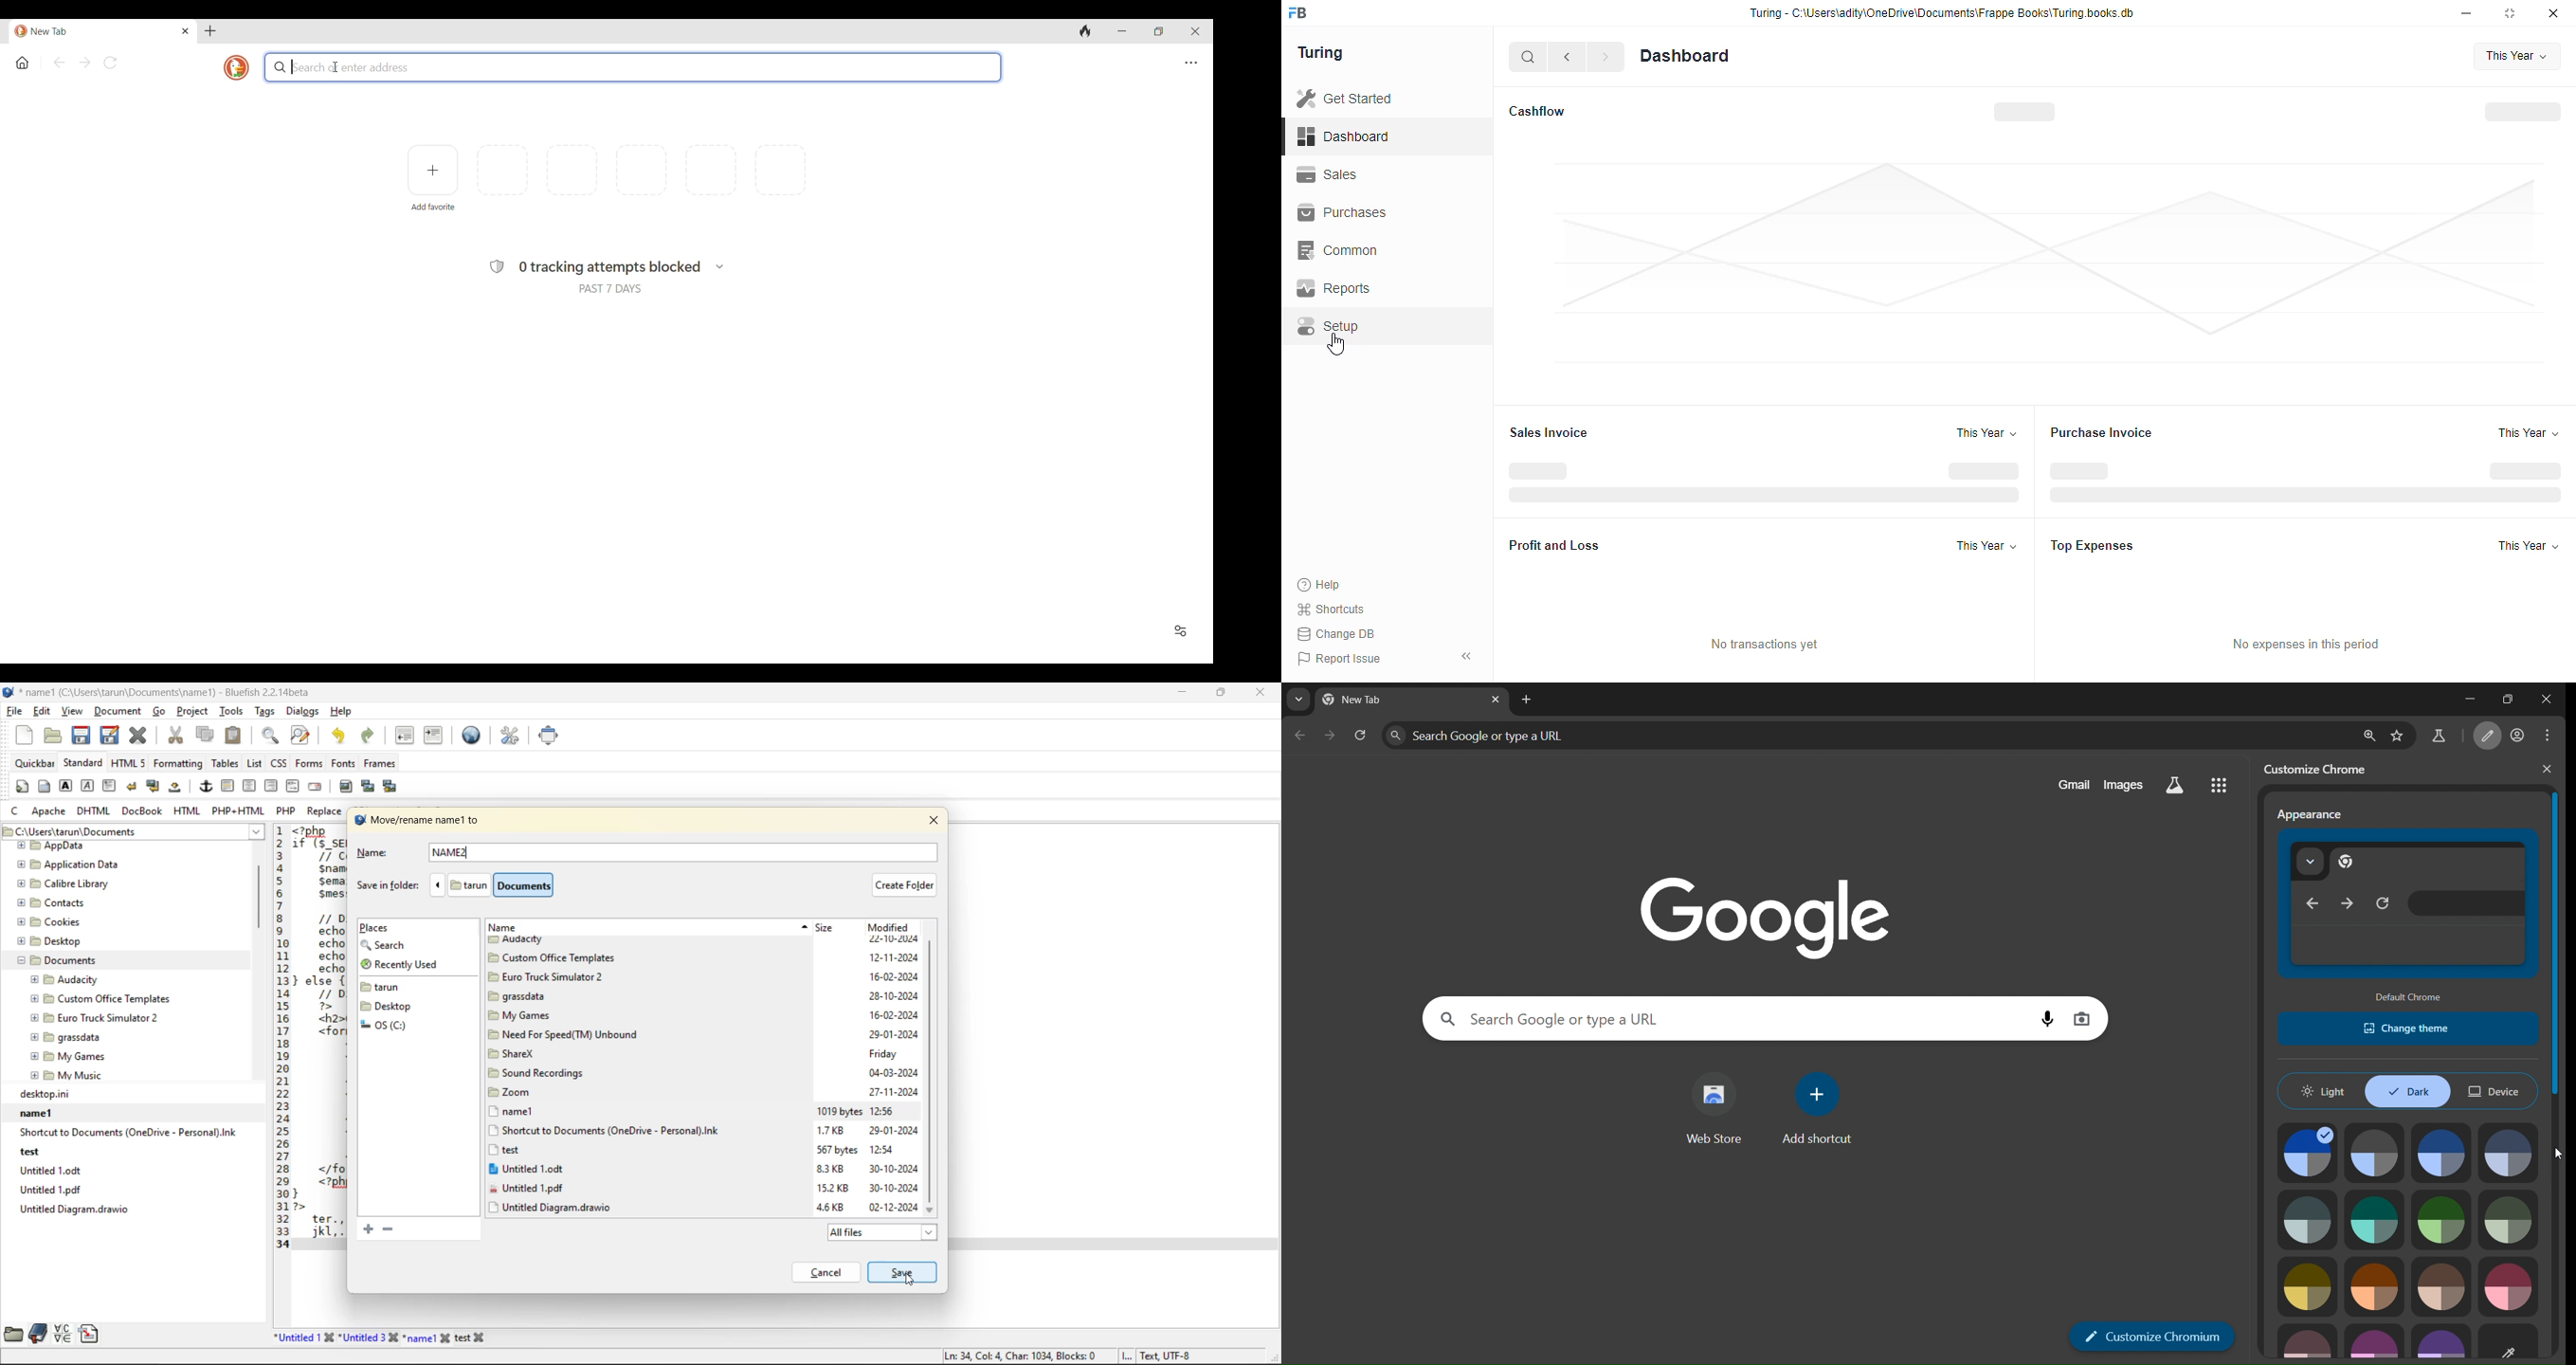 The image size is (2576, 1372). I want to click on Purchases, so click(1375, 211).